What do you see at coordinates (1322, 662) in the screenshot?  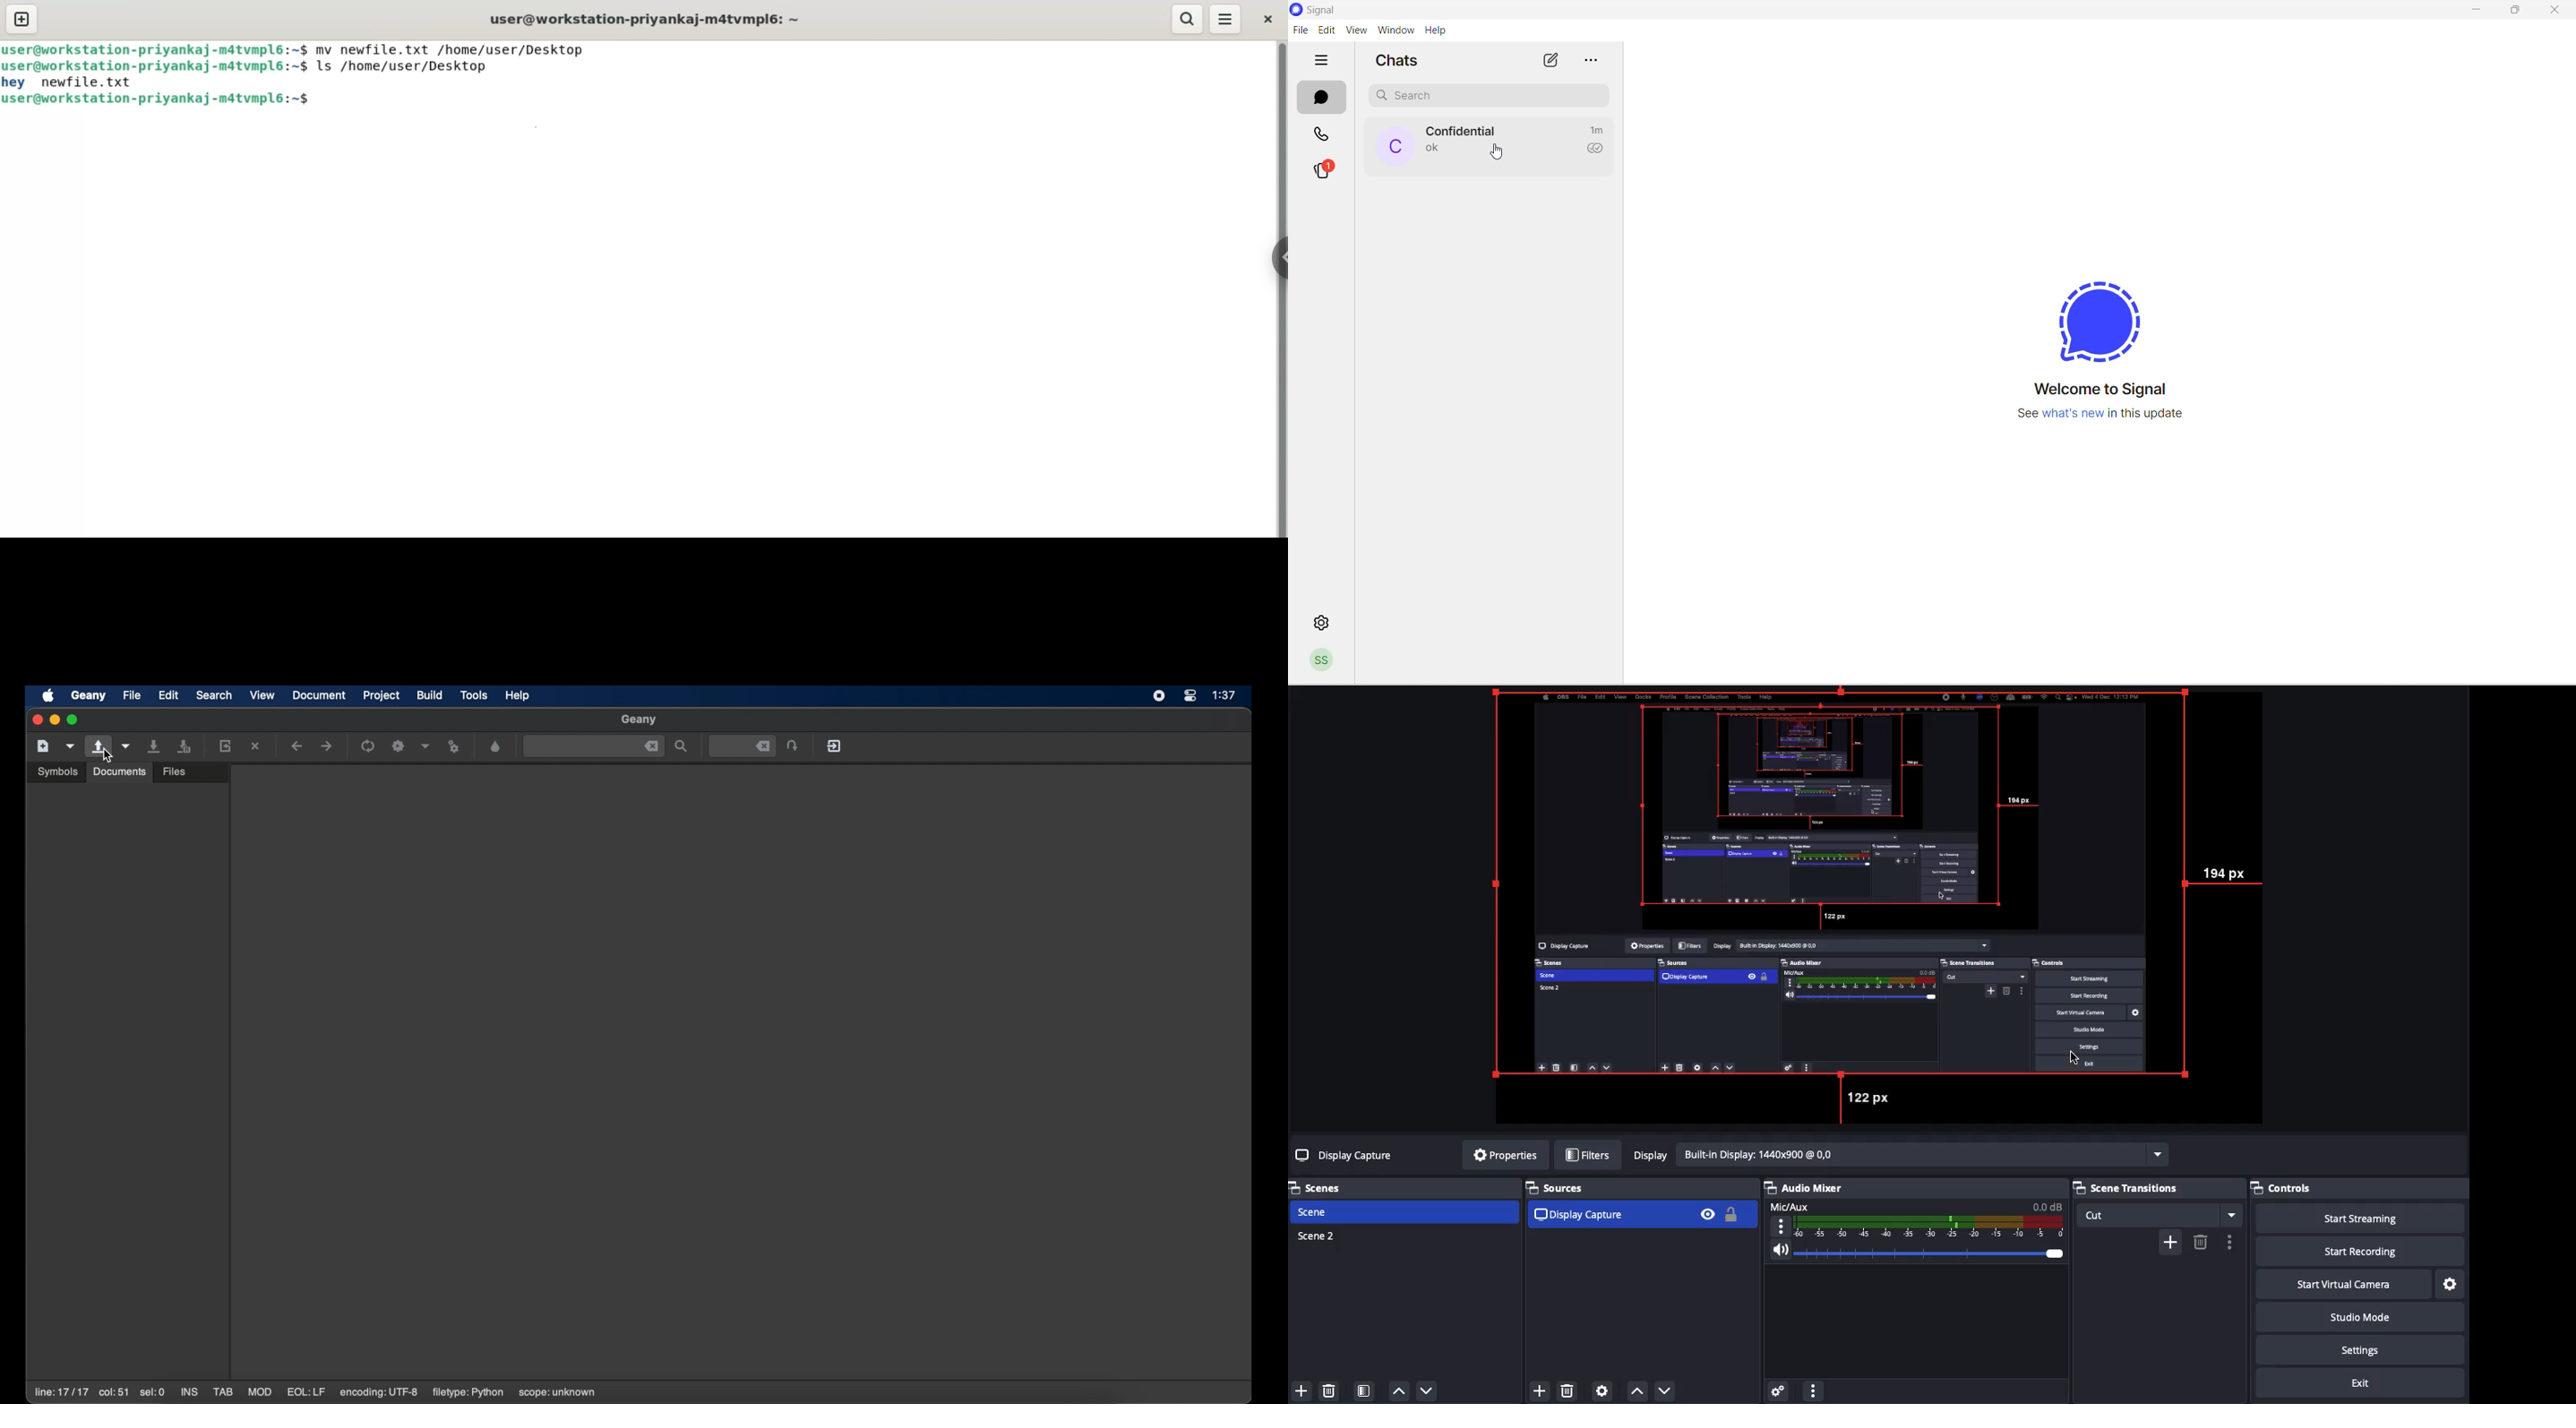 I see `profile` at bounding box center [1322, 662].